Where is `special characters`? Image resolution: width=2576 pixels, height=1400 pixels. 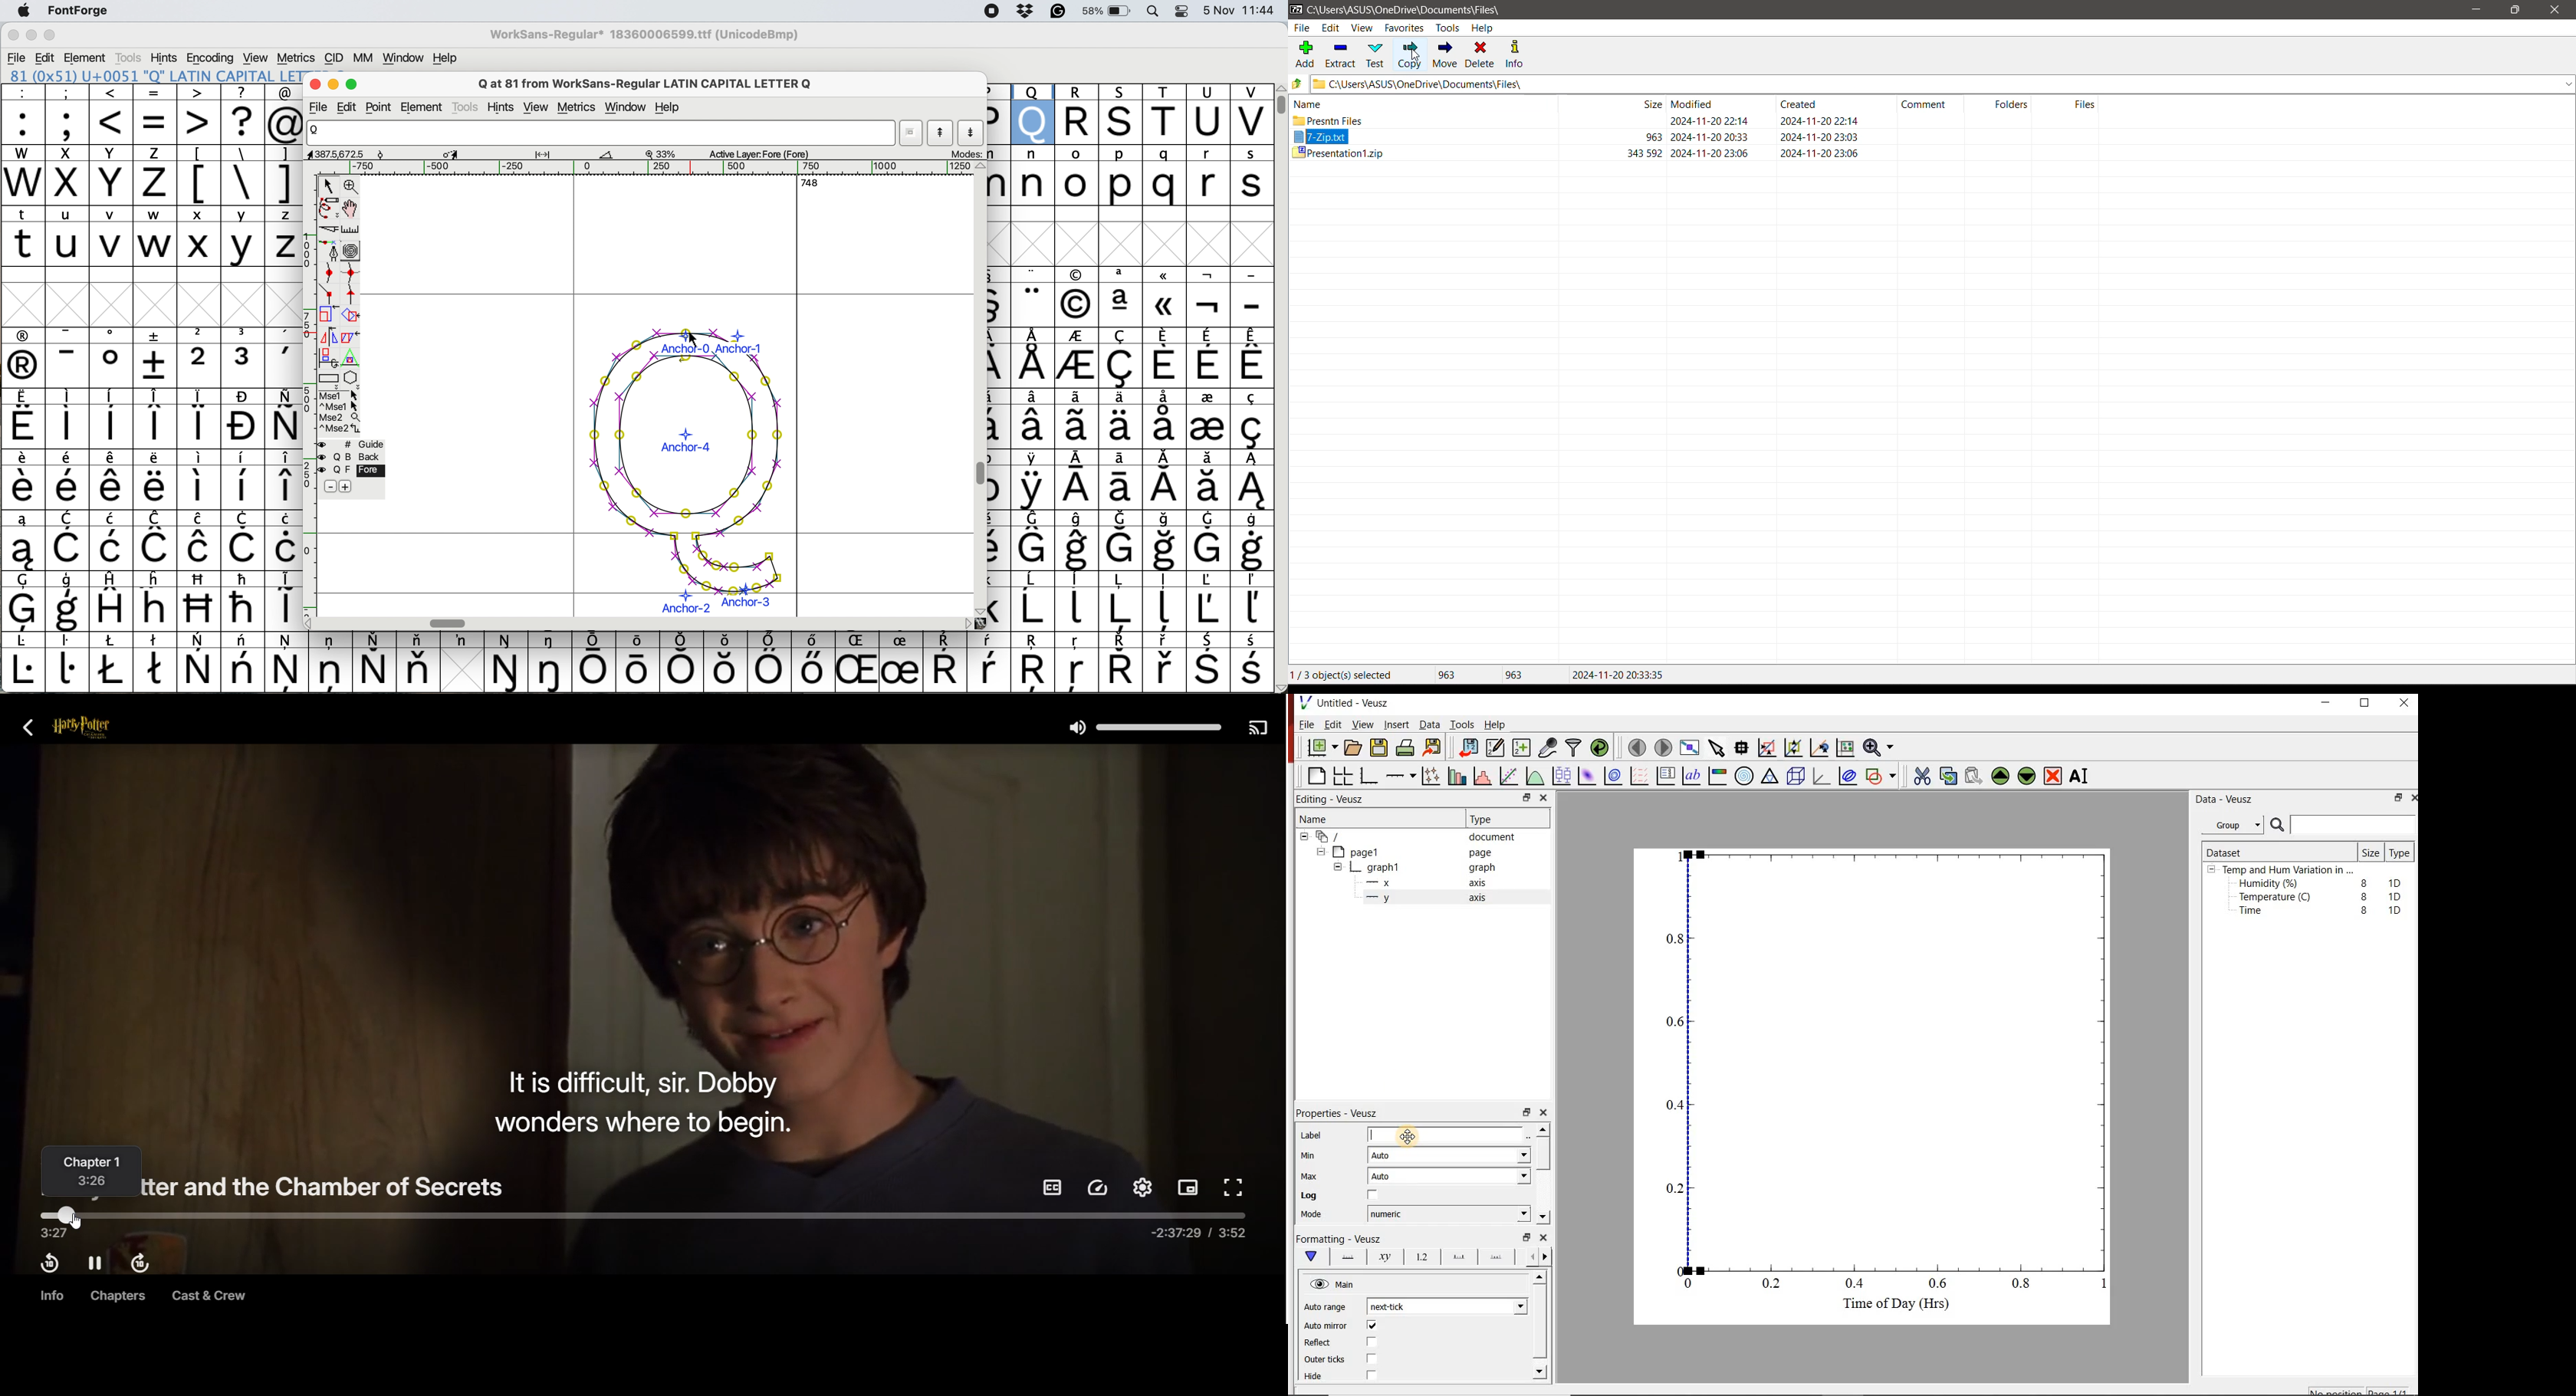
special characters is located at coordinates (1130, 448).